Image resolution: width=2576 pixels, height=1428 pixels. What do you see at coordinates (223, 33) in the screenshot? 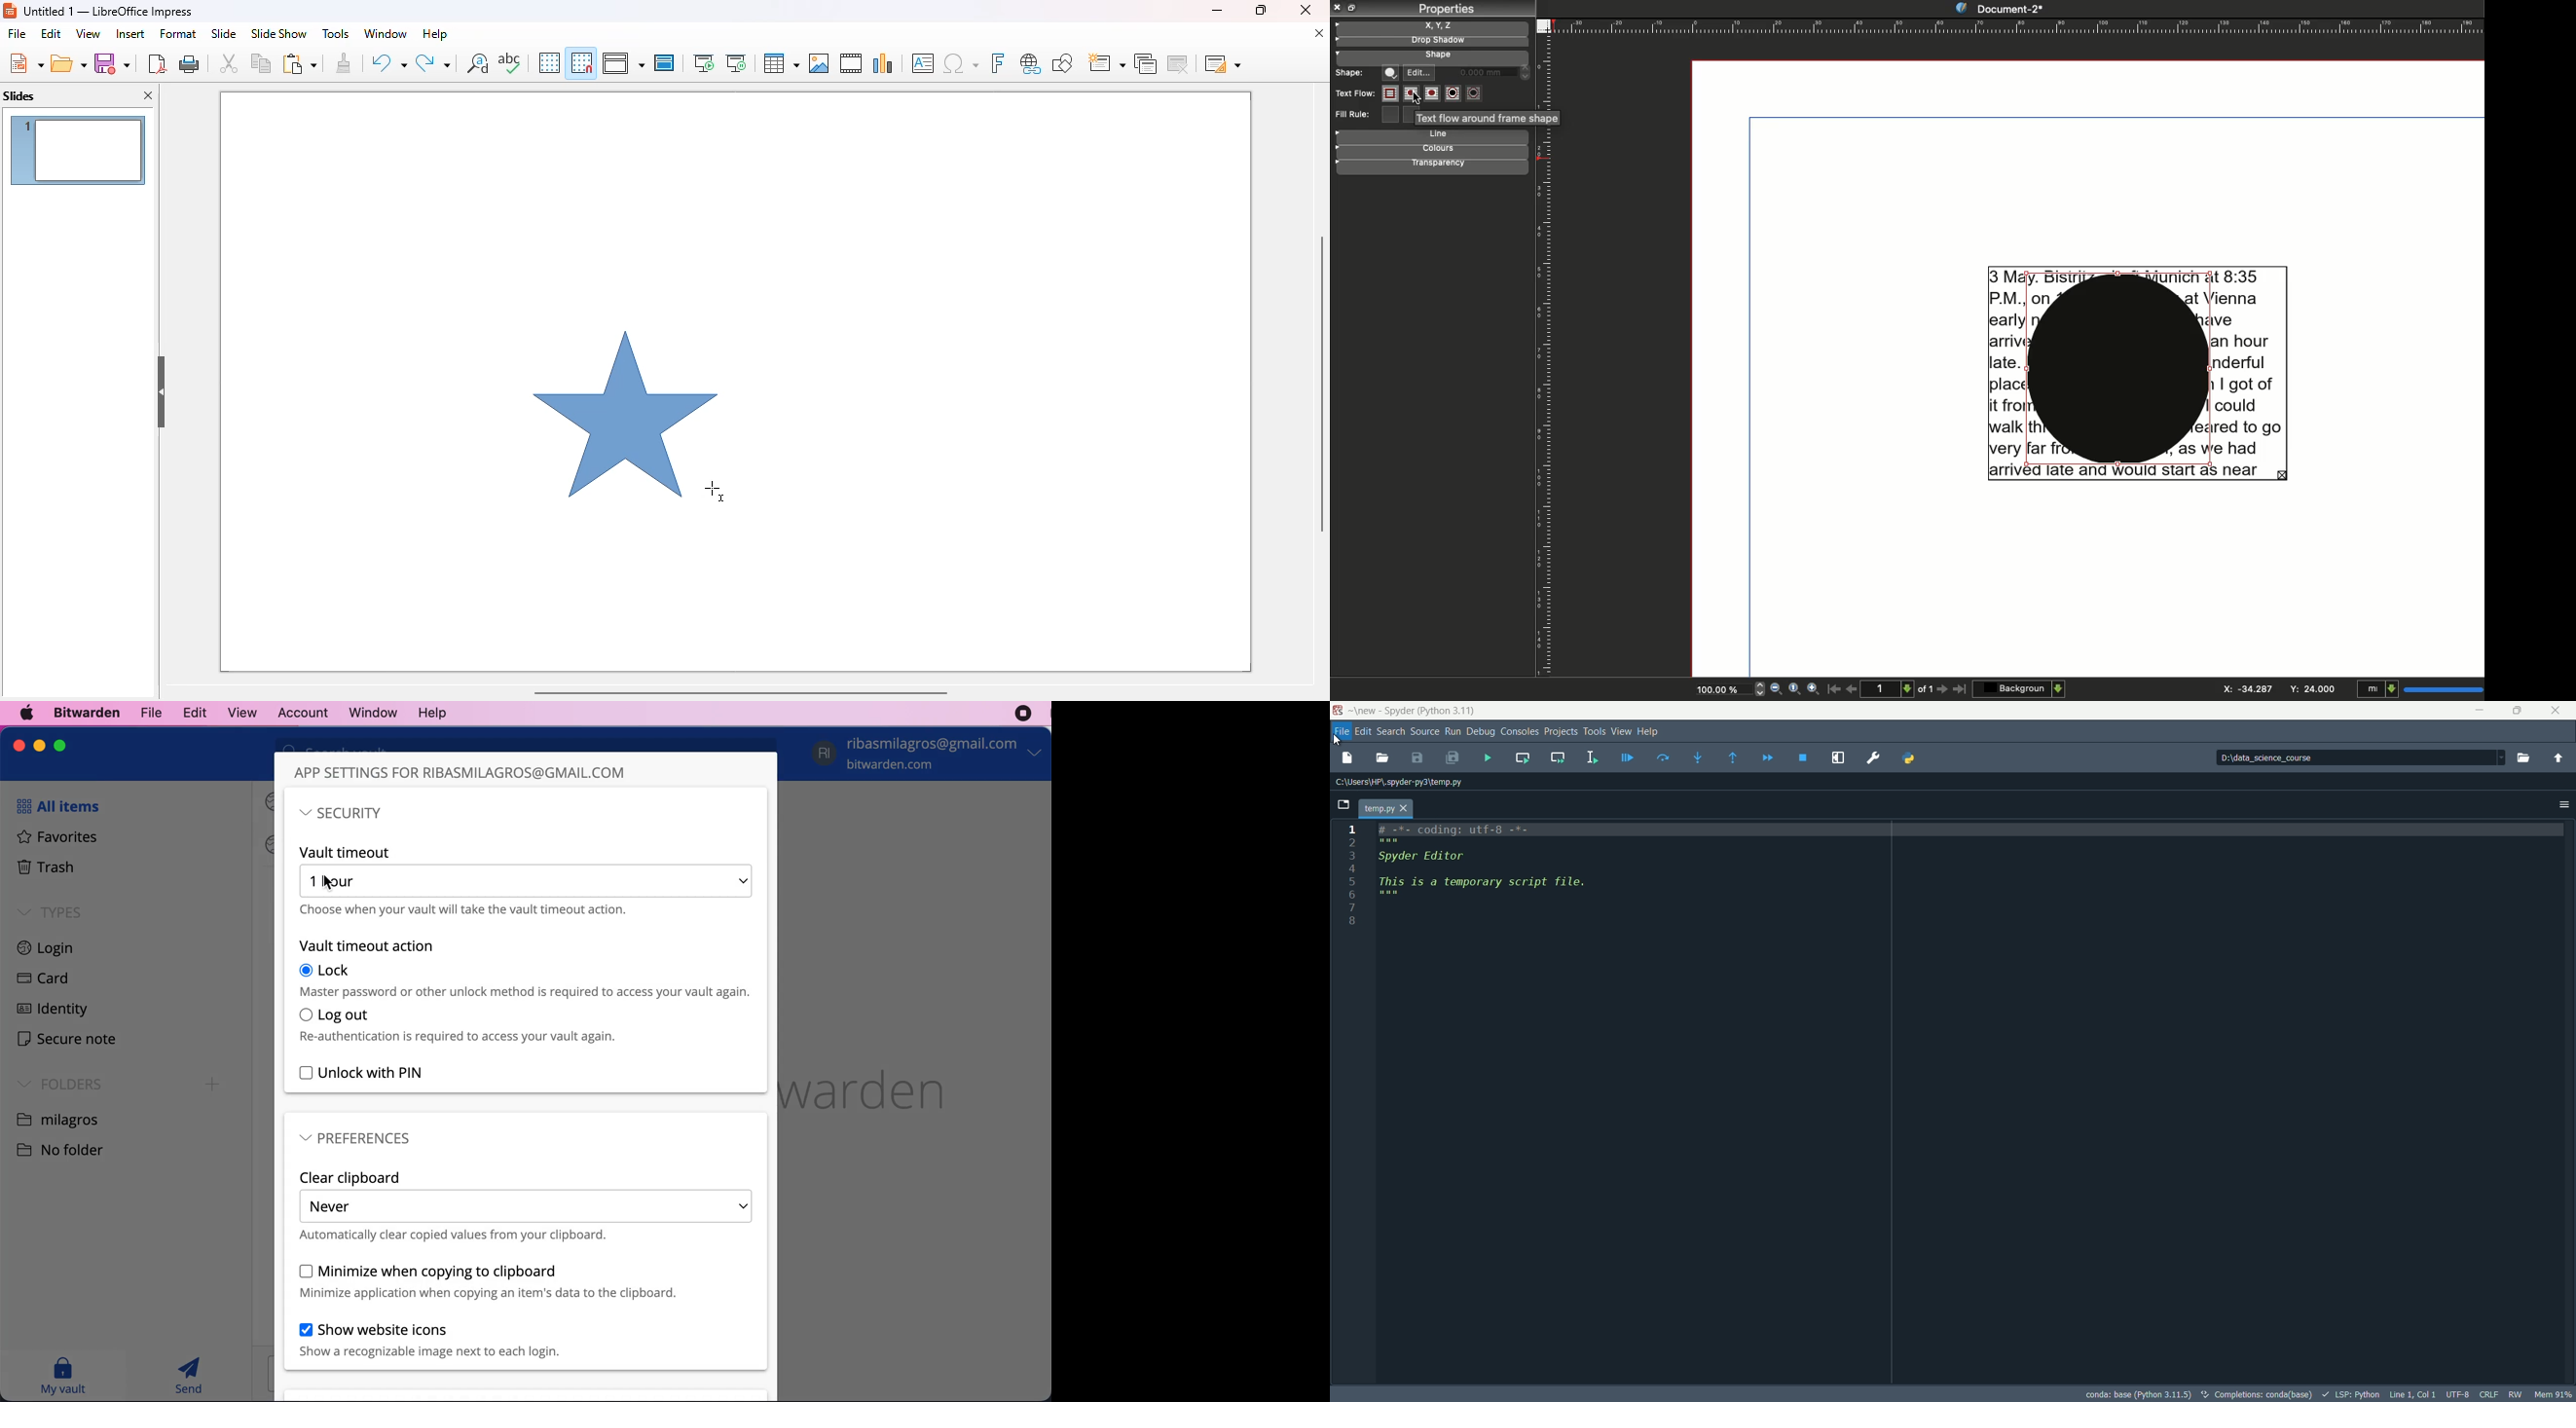
I see `slide` at bounding box center [223, 33].